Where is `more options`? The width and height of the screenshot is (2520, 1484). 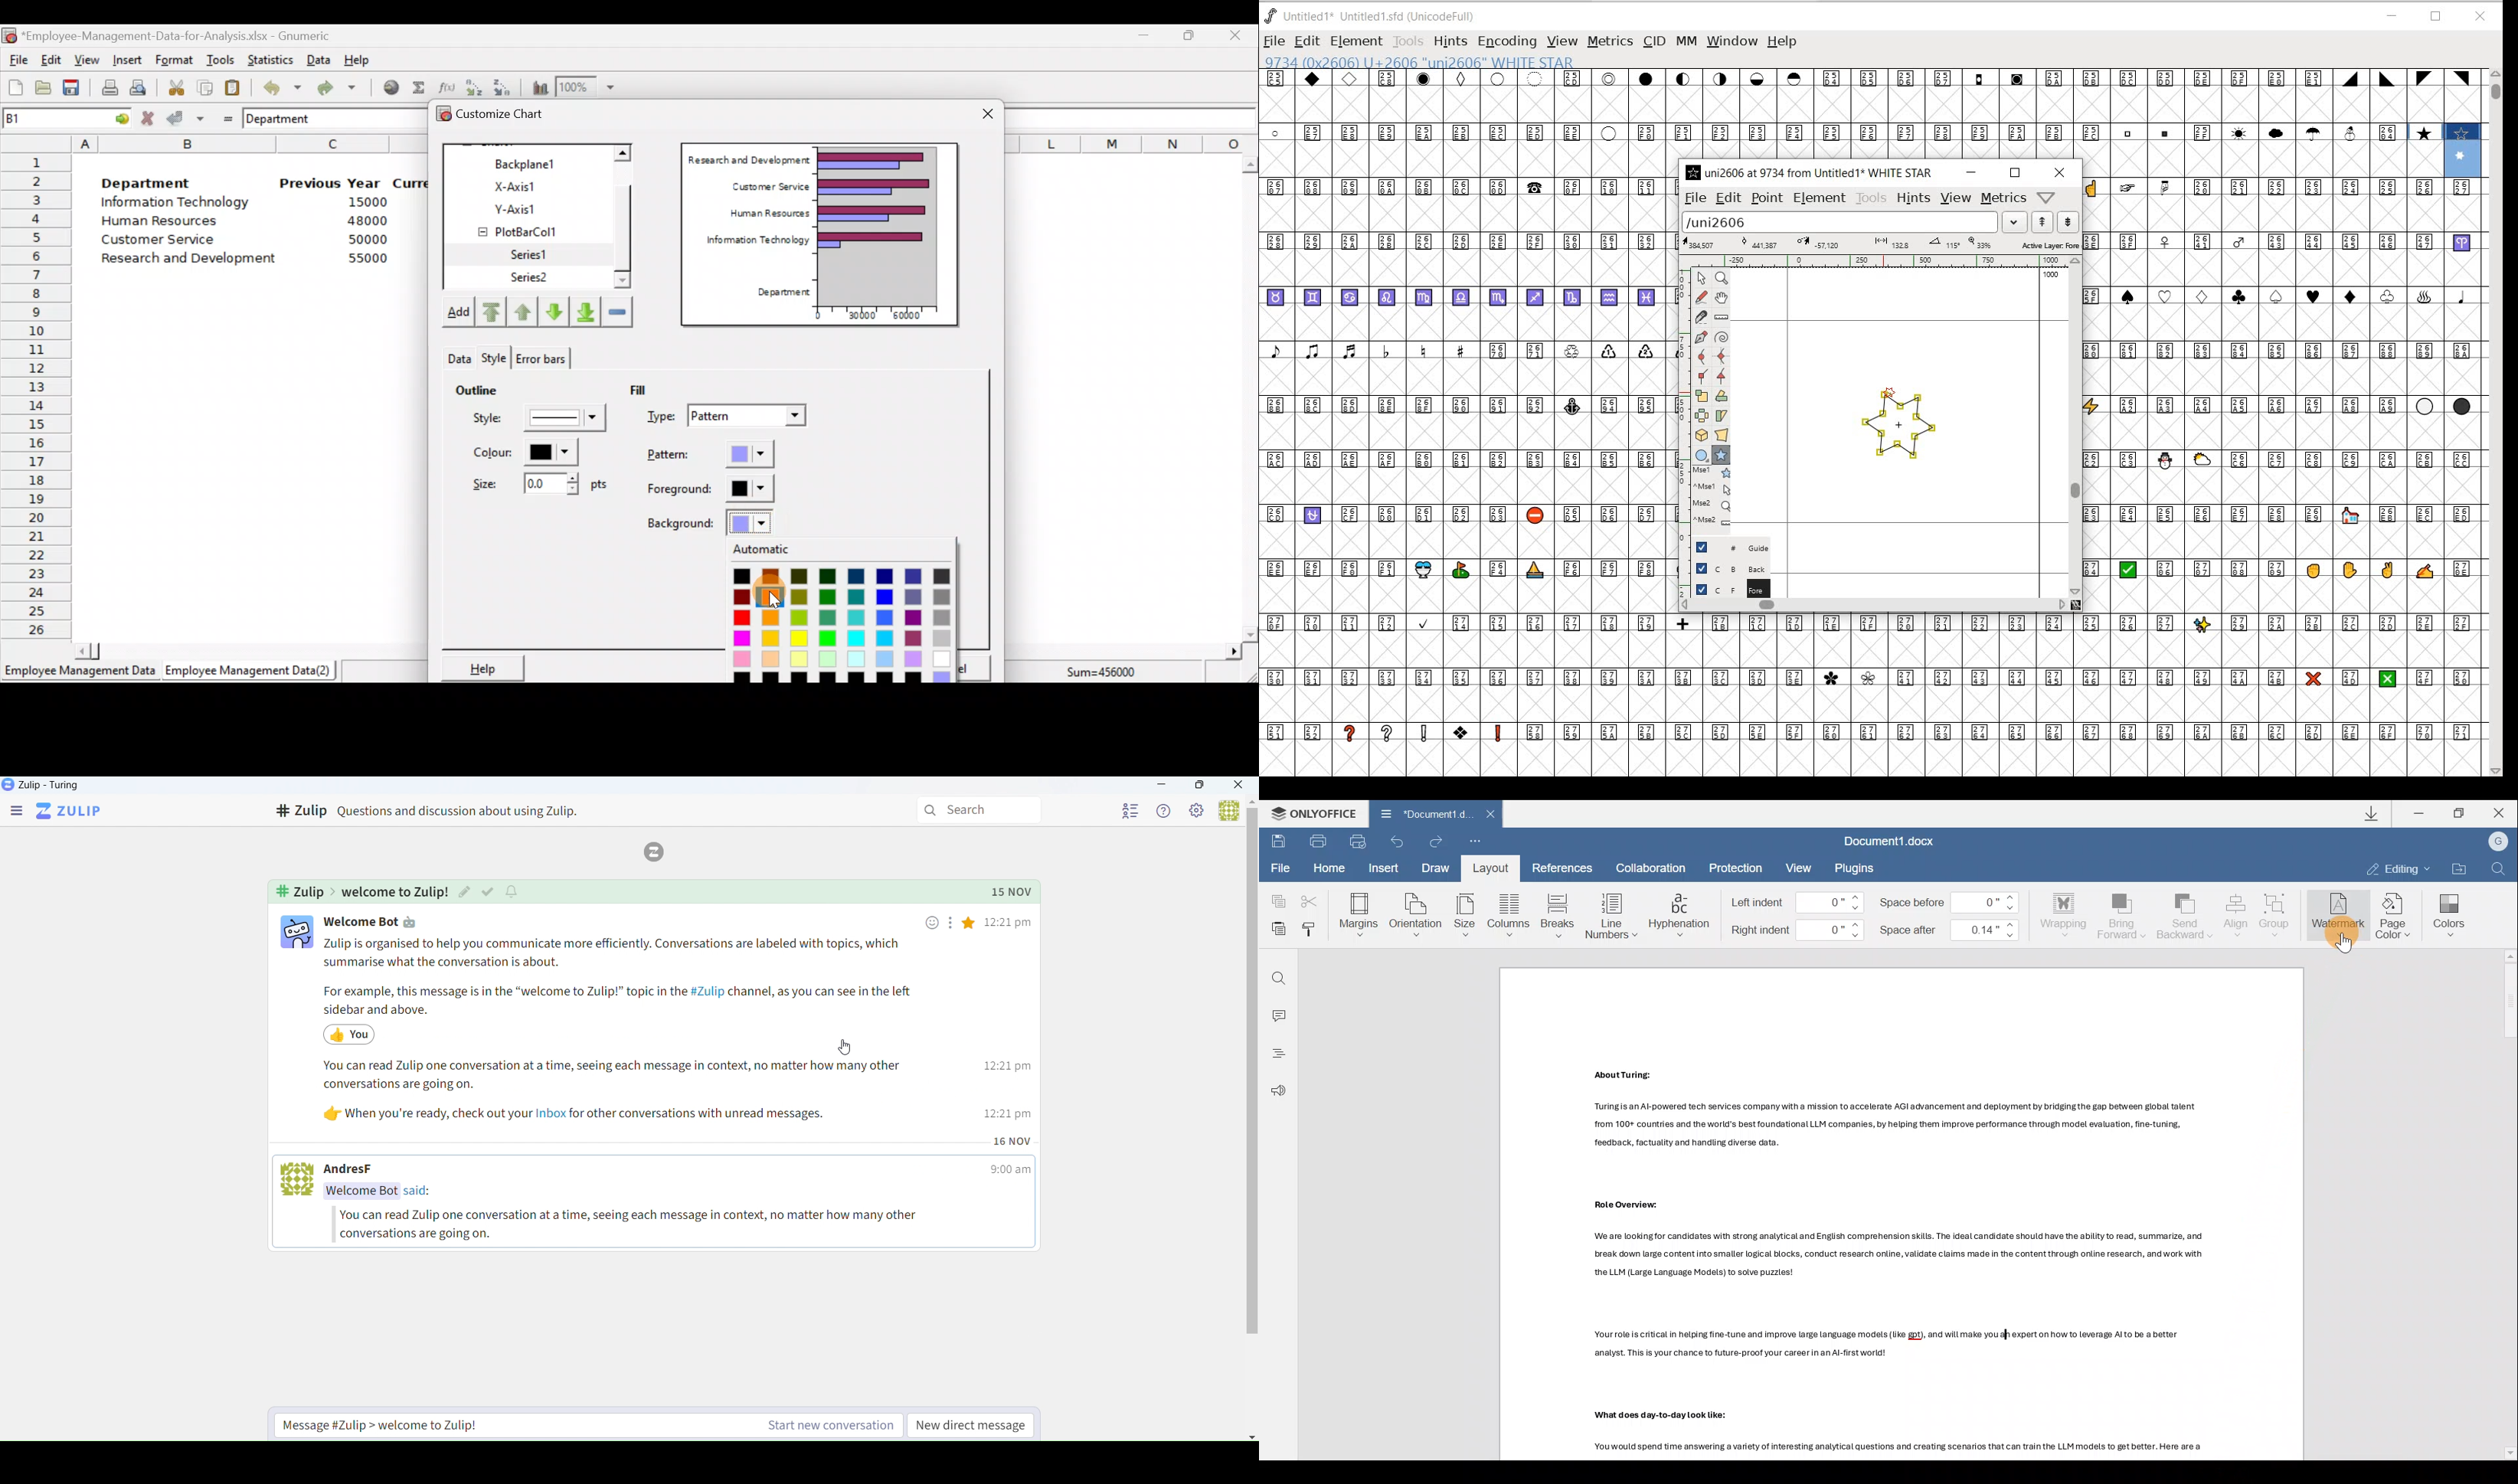
more options is located at coordinates (949, 925).